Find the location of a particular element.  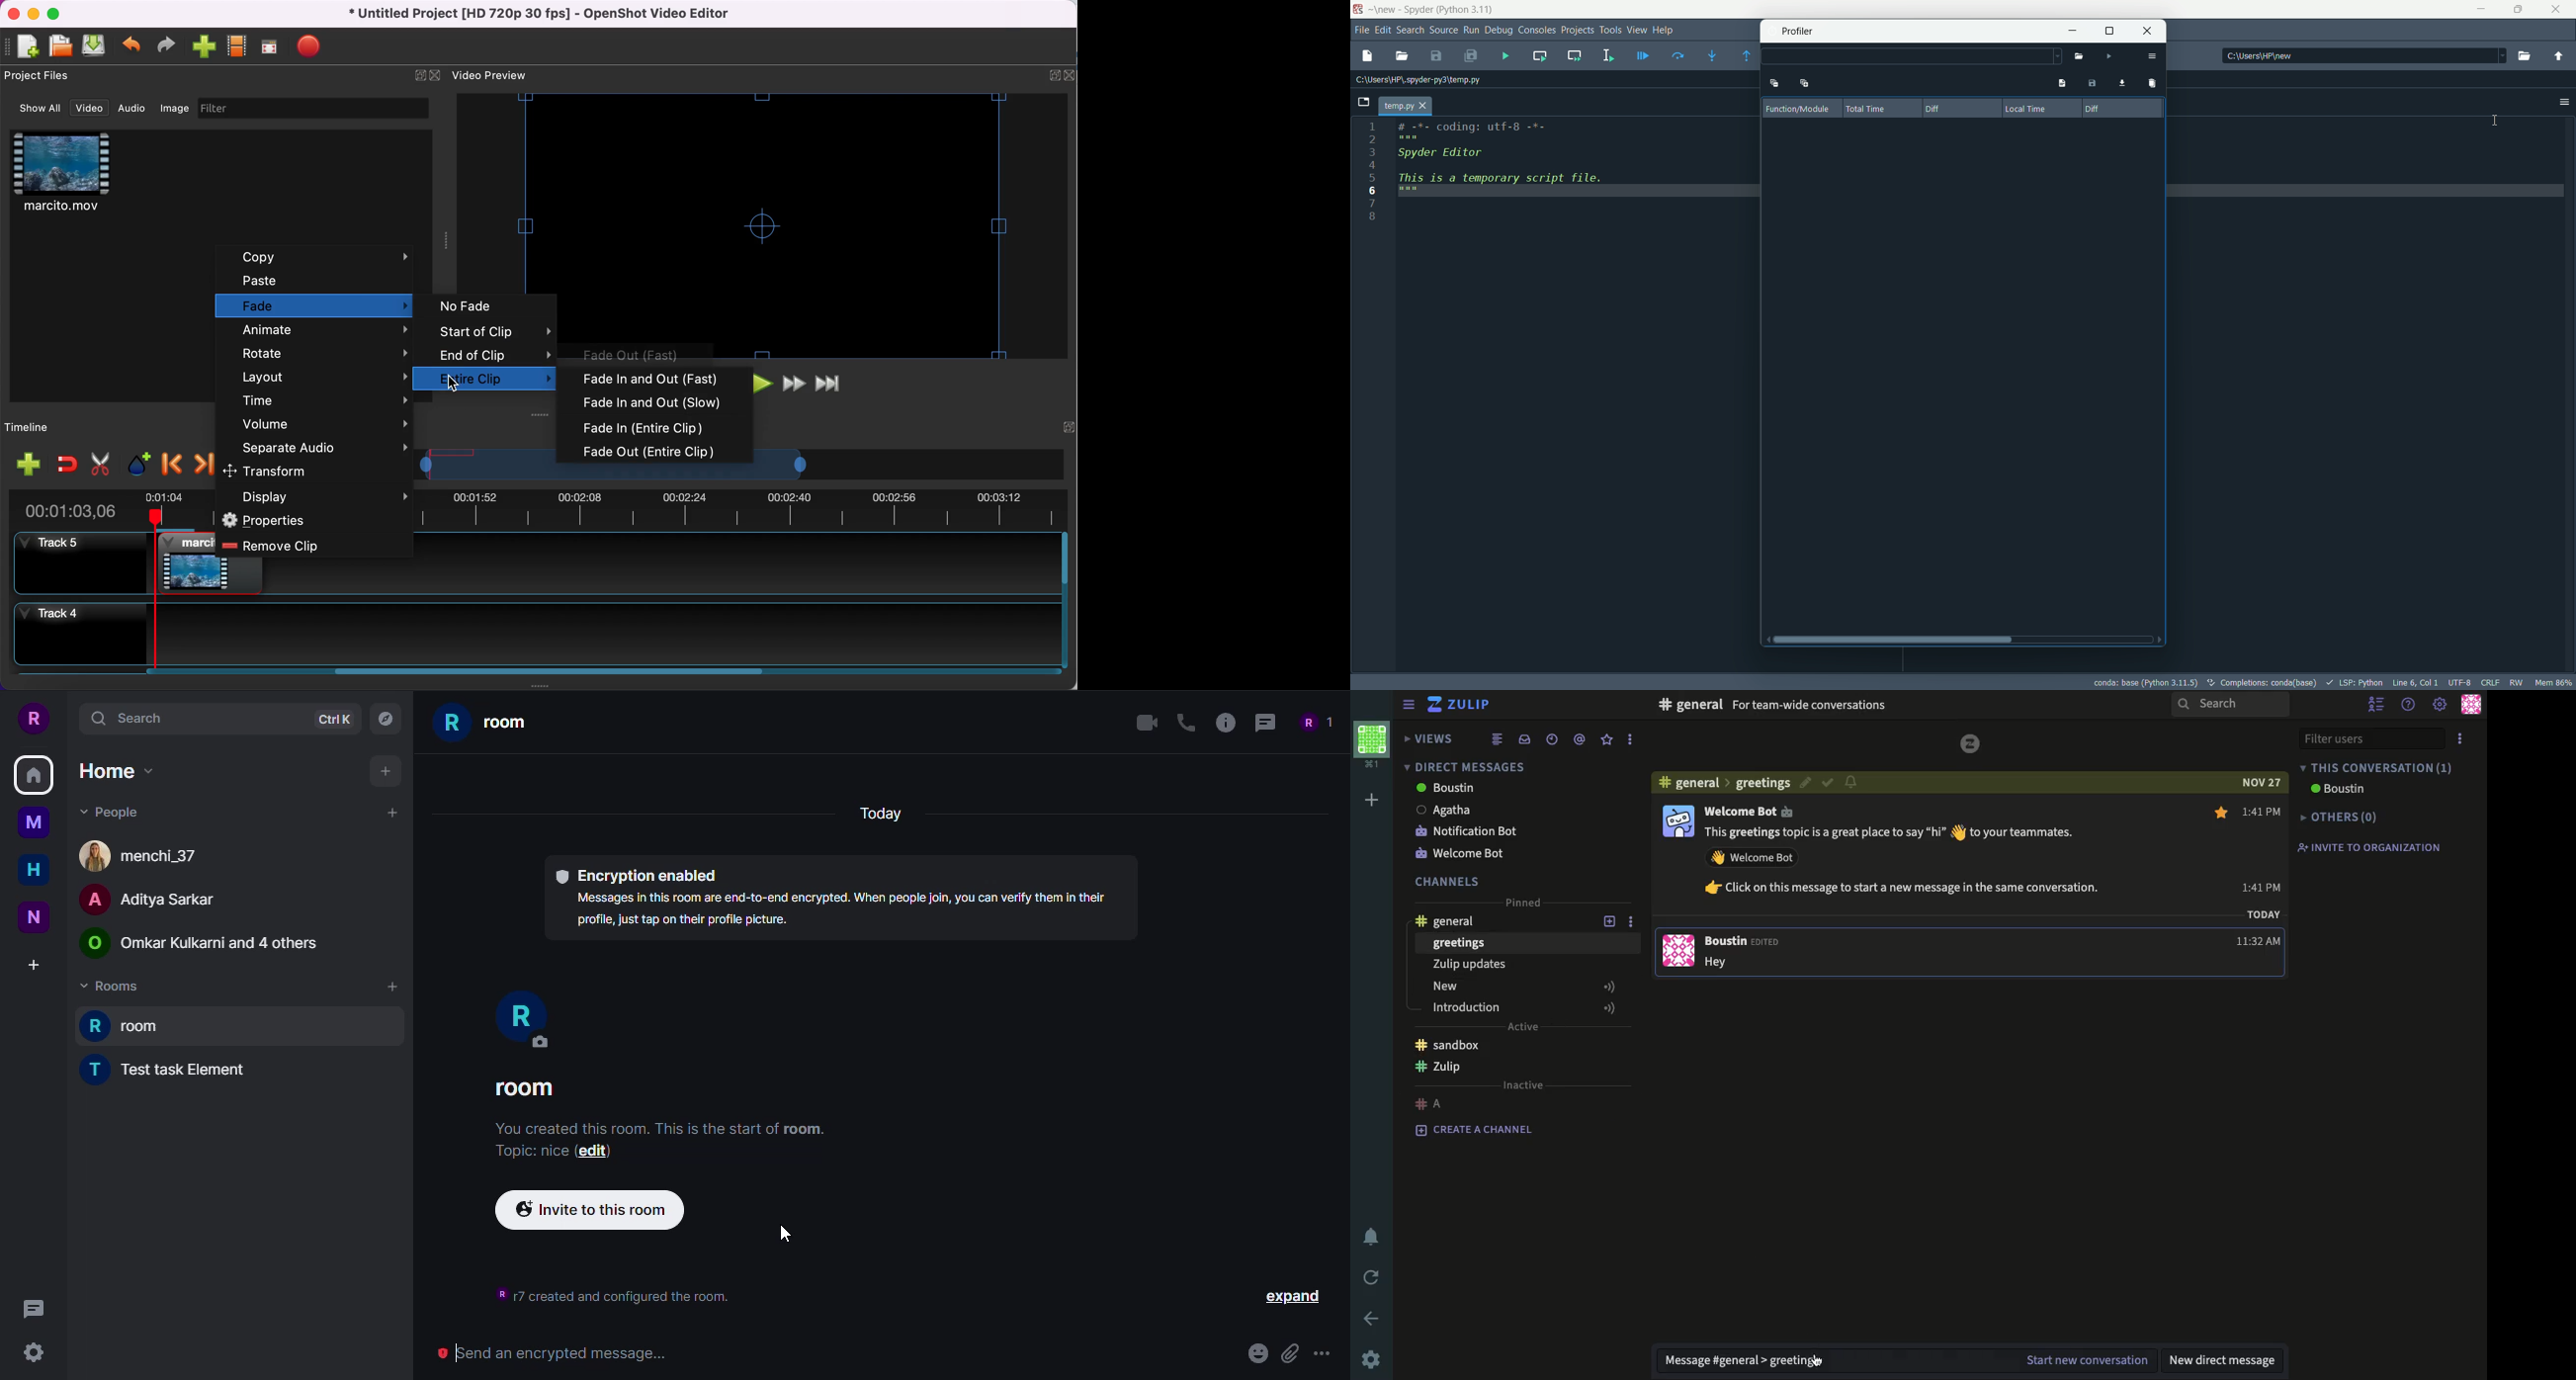

file menu is located at coordinates (1360, 31).